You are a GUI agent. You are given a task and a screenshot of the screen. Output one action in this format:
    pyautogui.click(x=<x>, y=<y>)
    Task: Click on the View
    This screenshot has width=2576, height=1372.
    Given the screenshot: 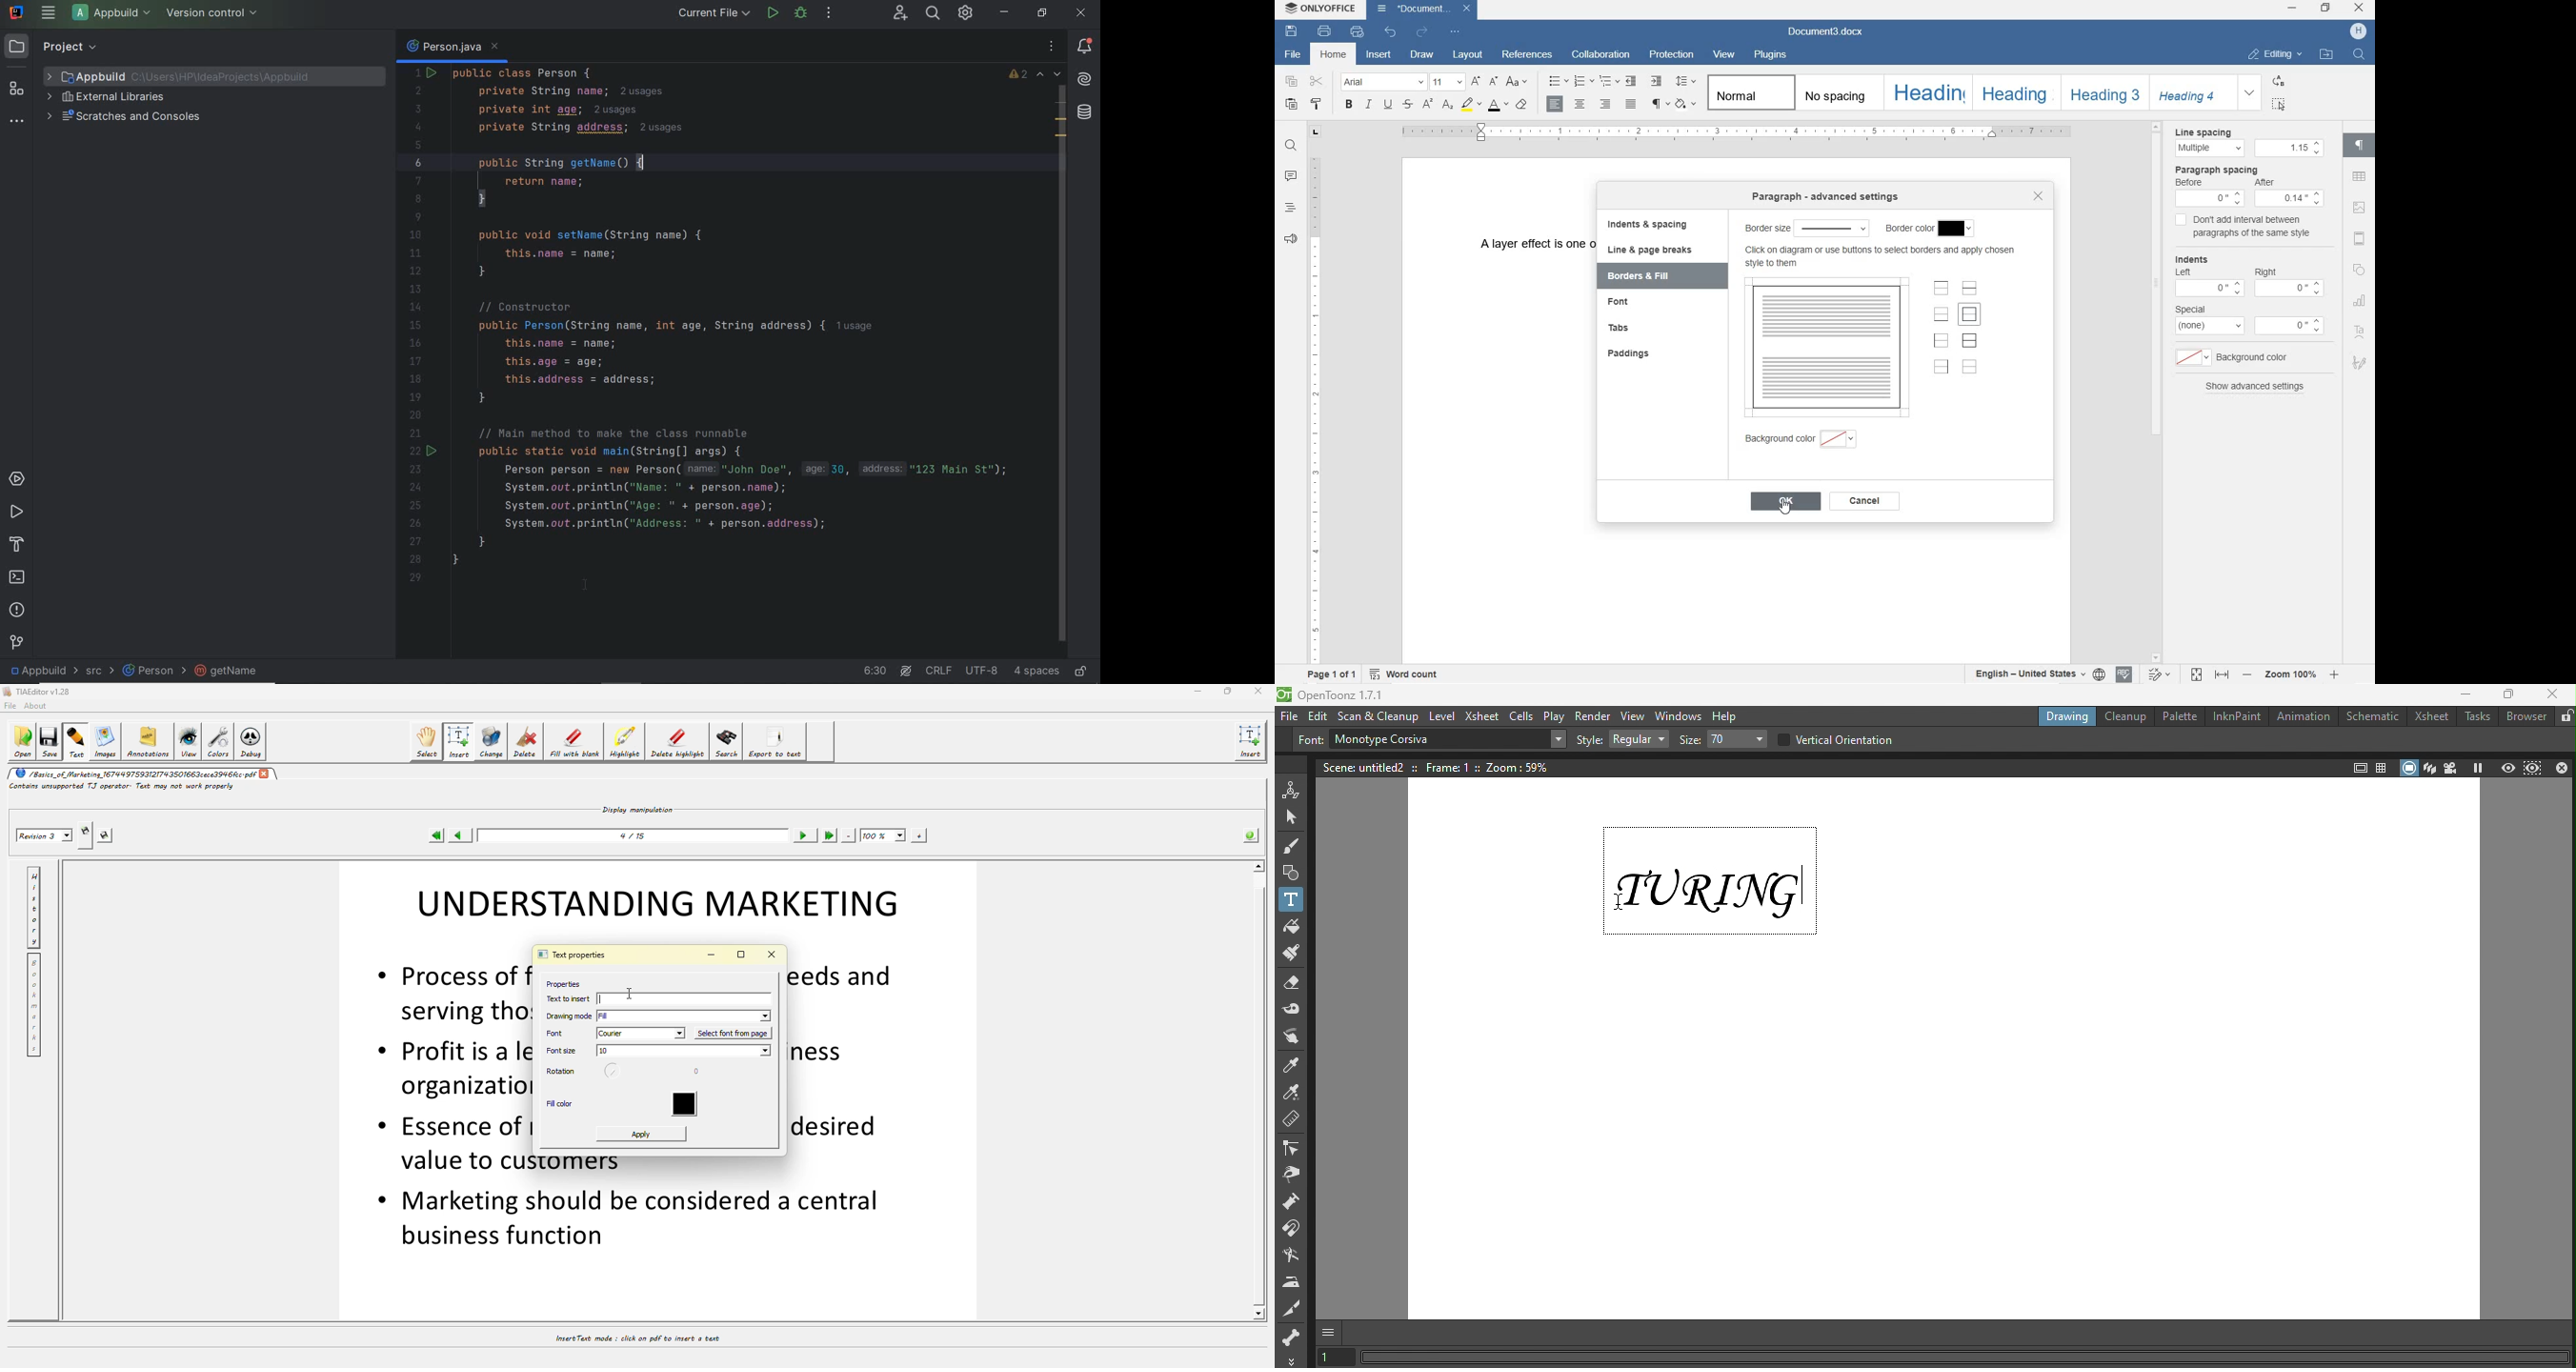 What is the action you would take?
    pyautogui.click(x=1634, y=714)
    